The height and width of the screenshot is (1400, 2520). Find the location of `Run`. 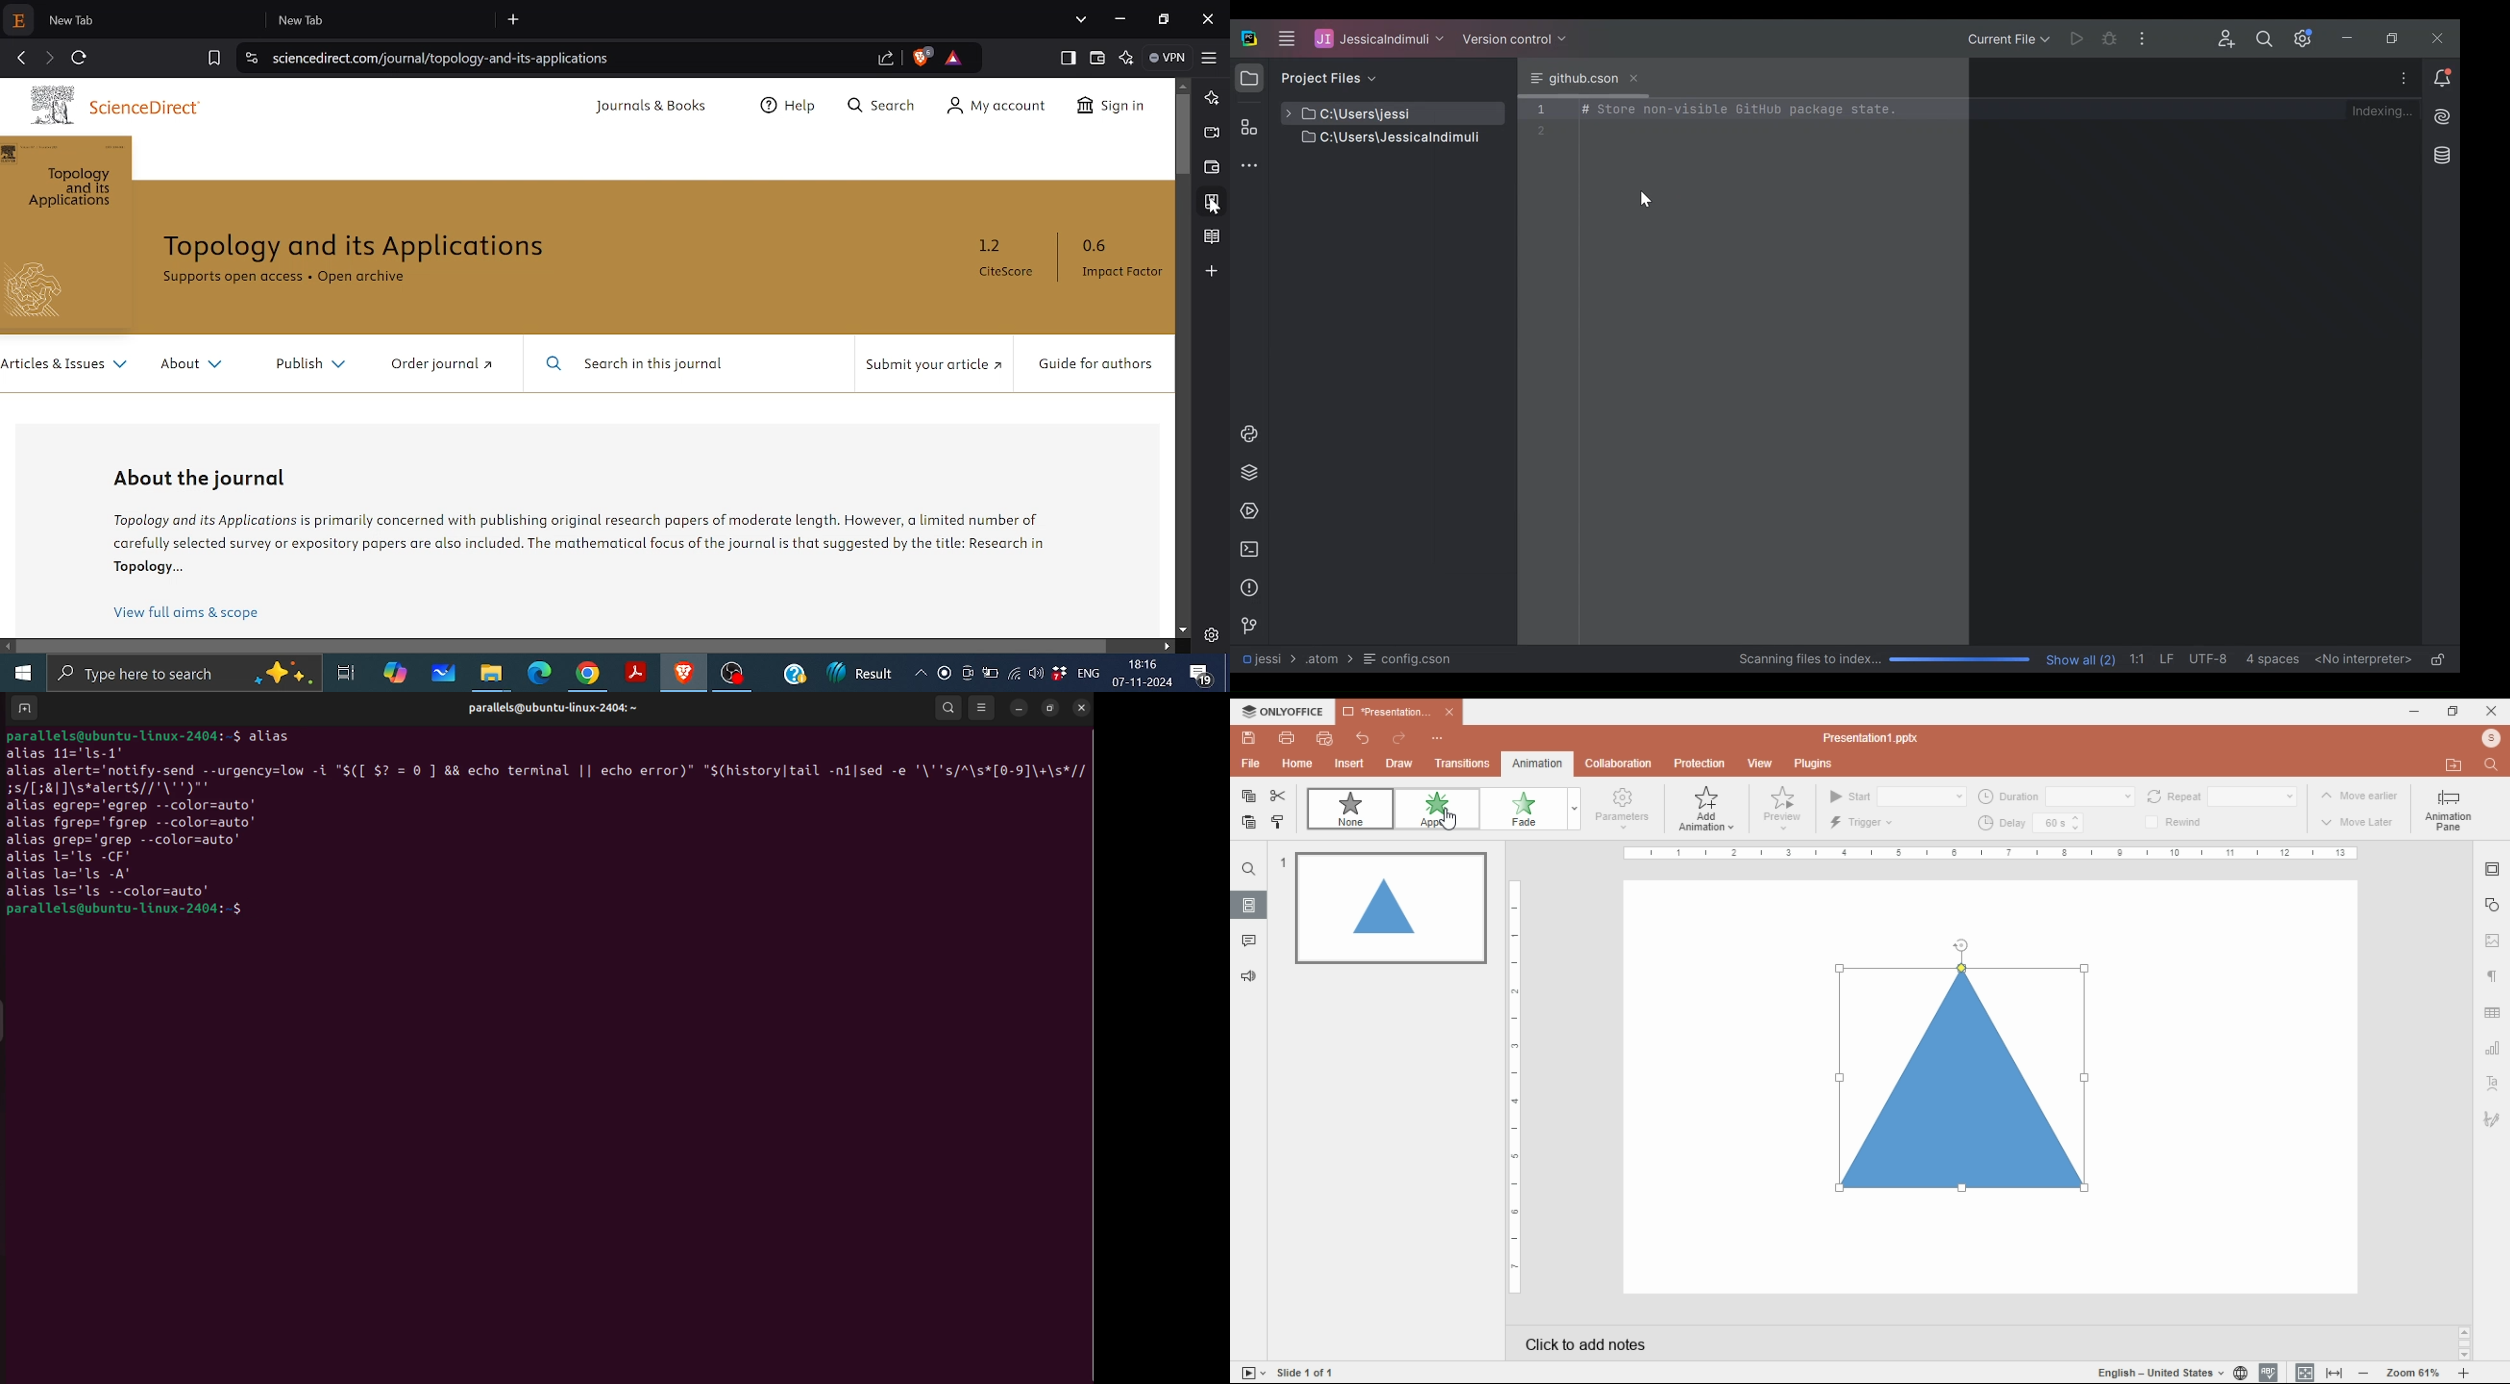

Run is located at coordinates (2073, 38).